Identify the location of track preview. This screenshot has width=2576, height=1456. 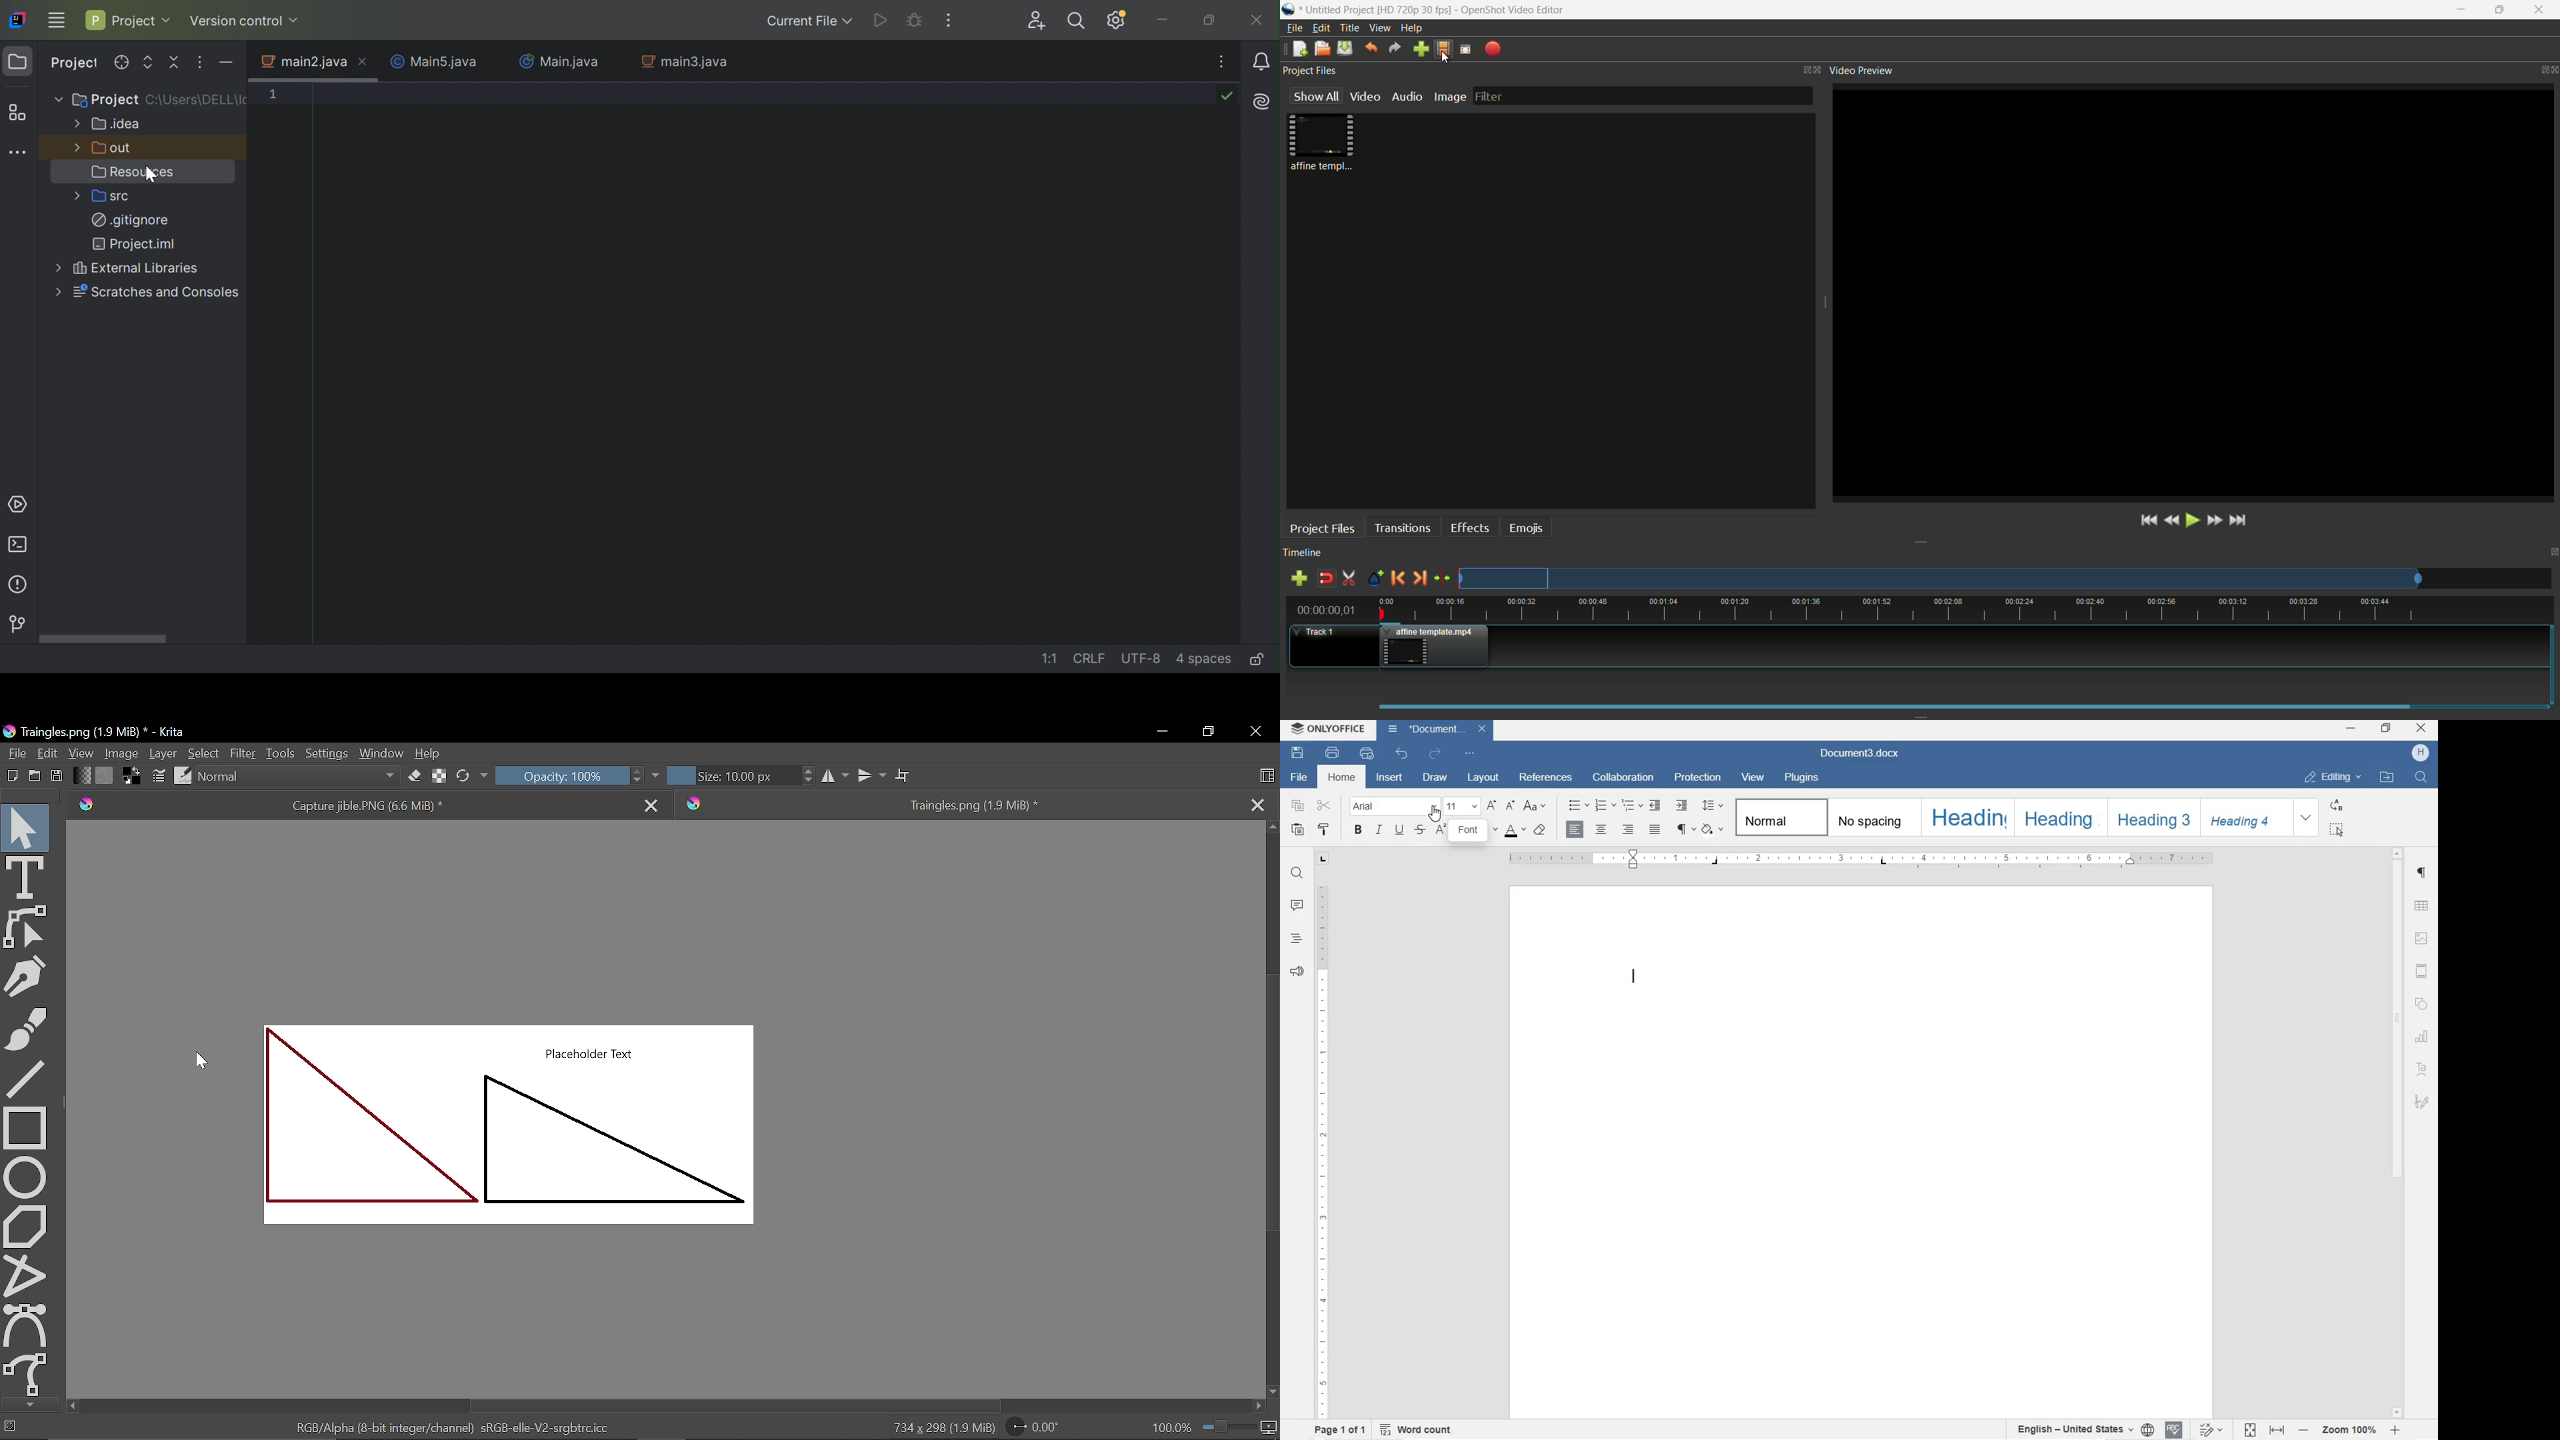
(1941, 578).